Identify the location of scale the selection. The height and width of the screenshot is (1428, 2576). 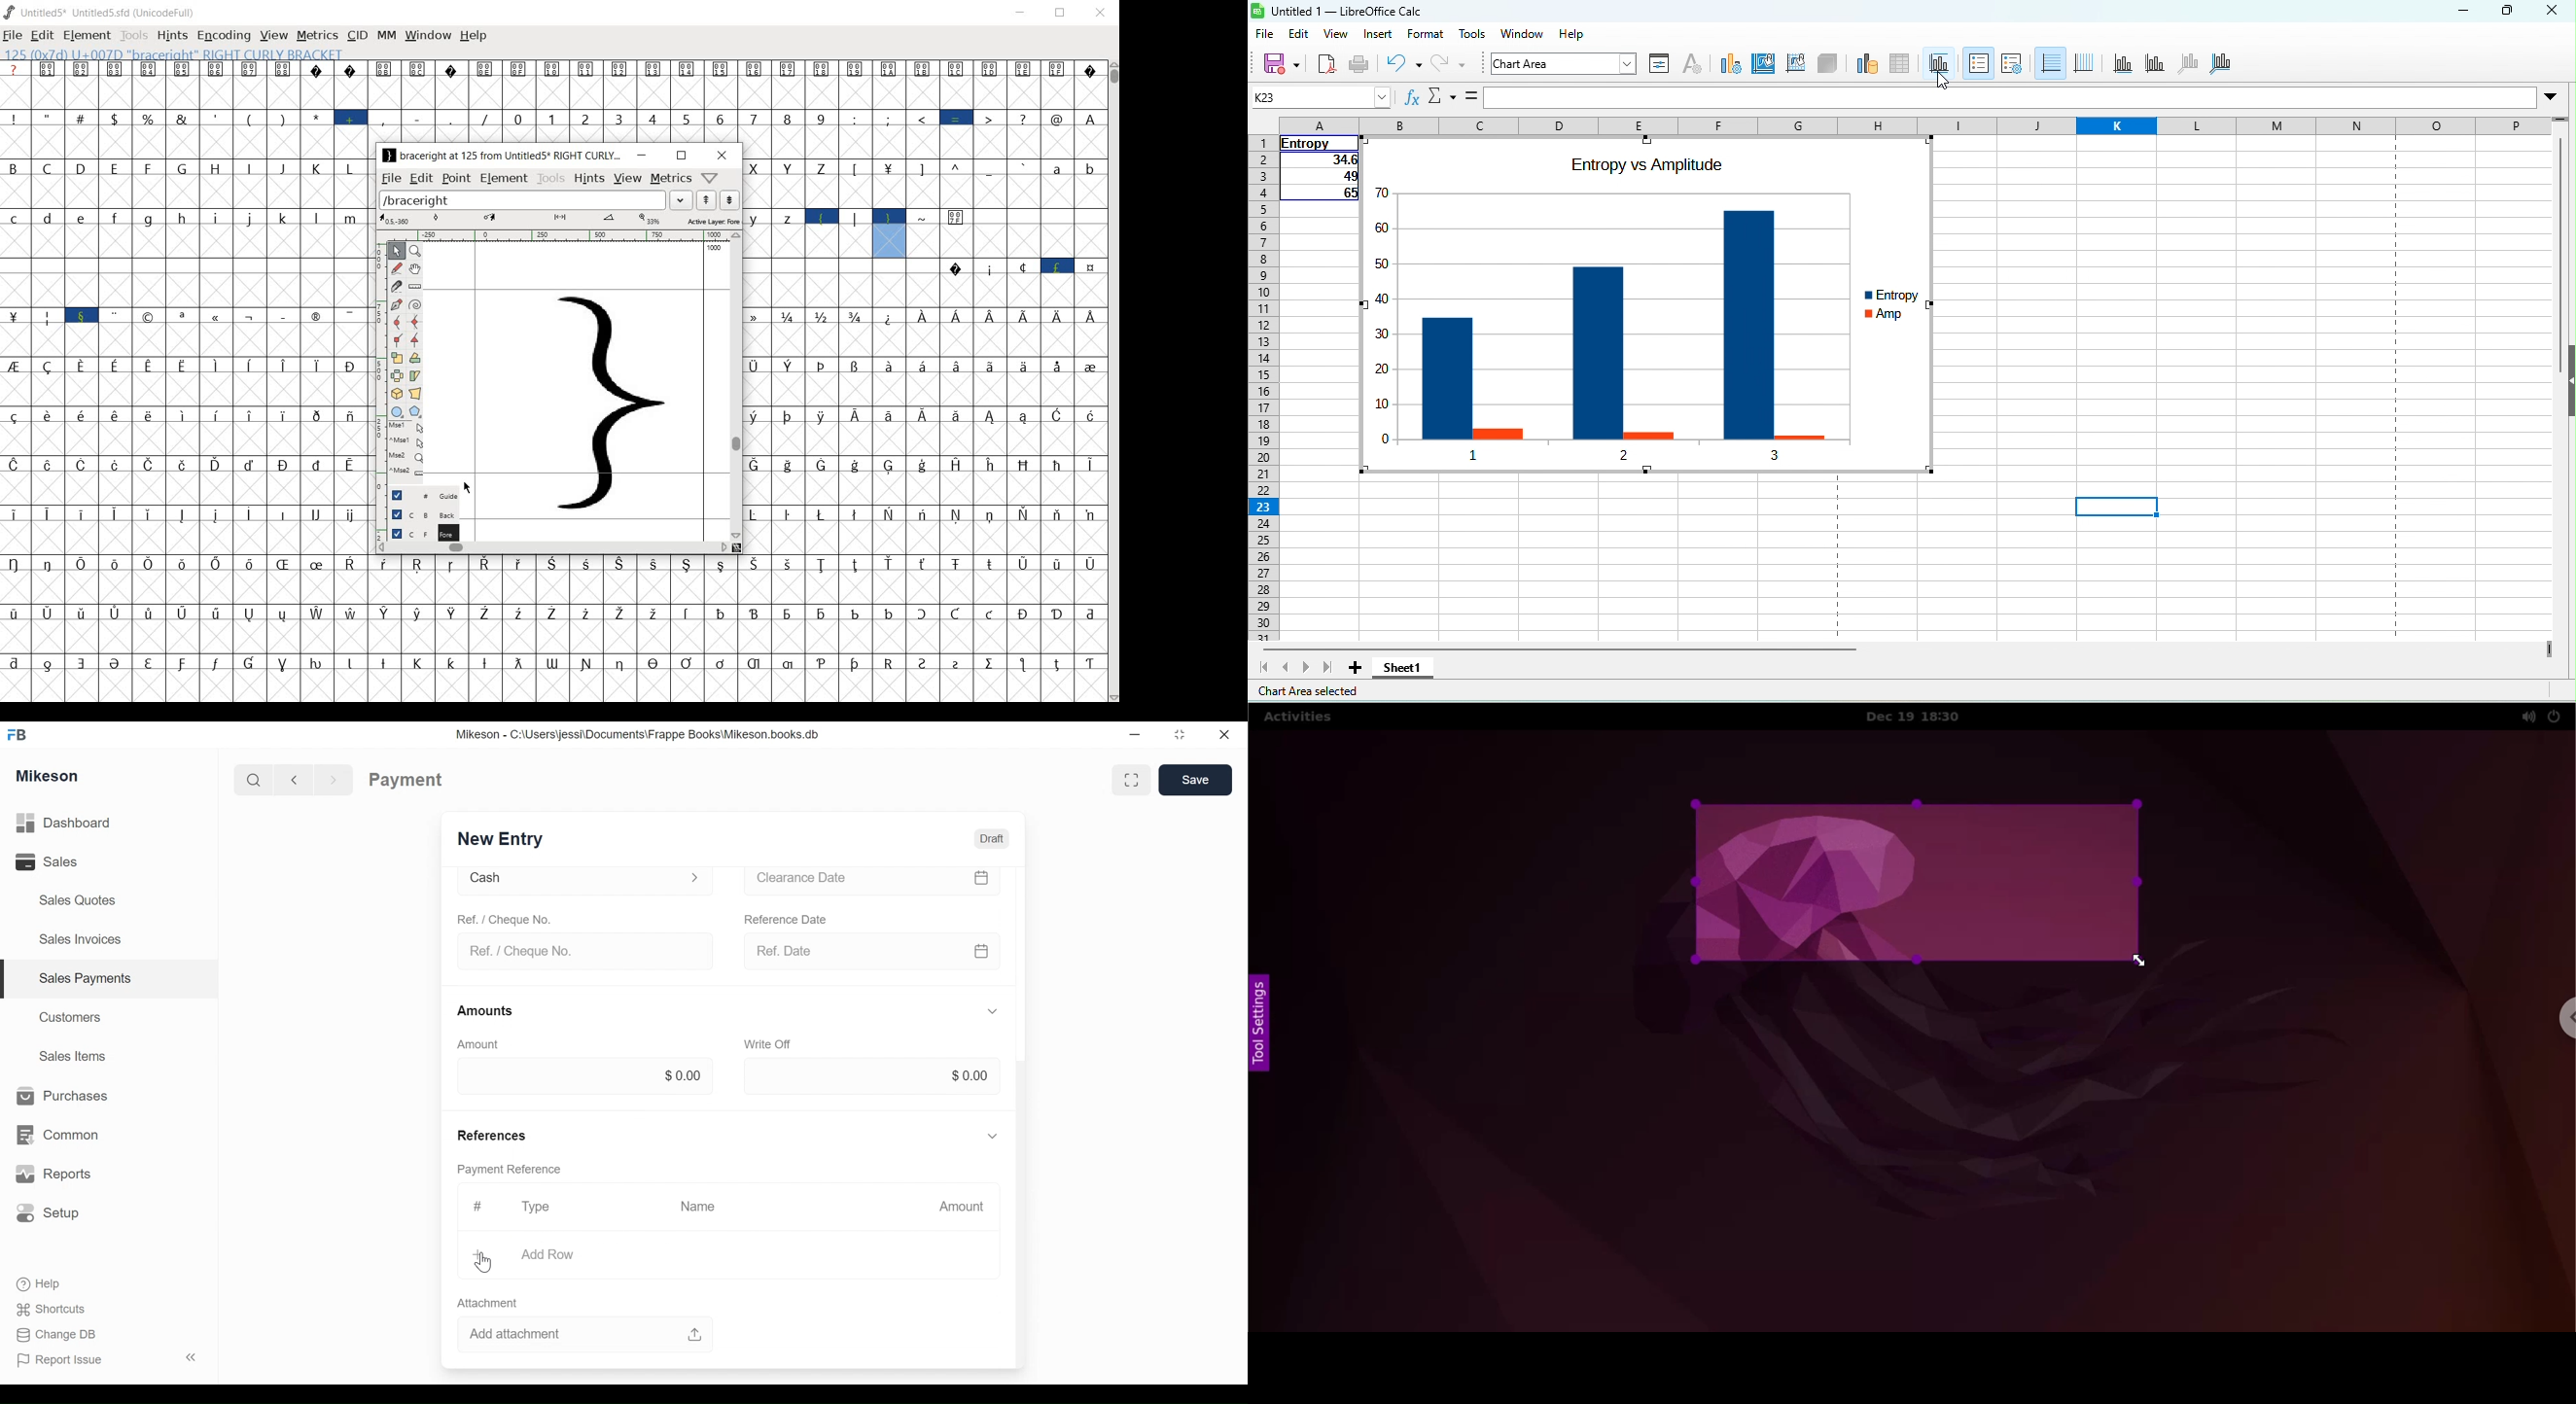
(396, 358).